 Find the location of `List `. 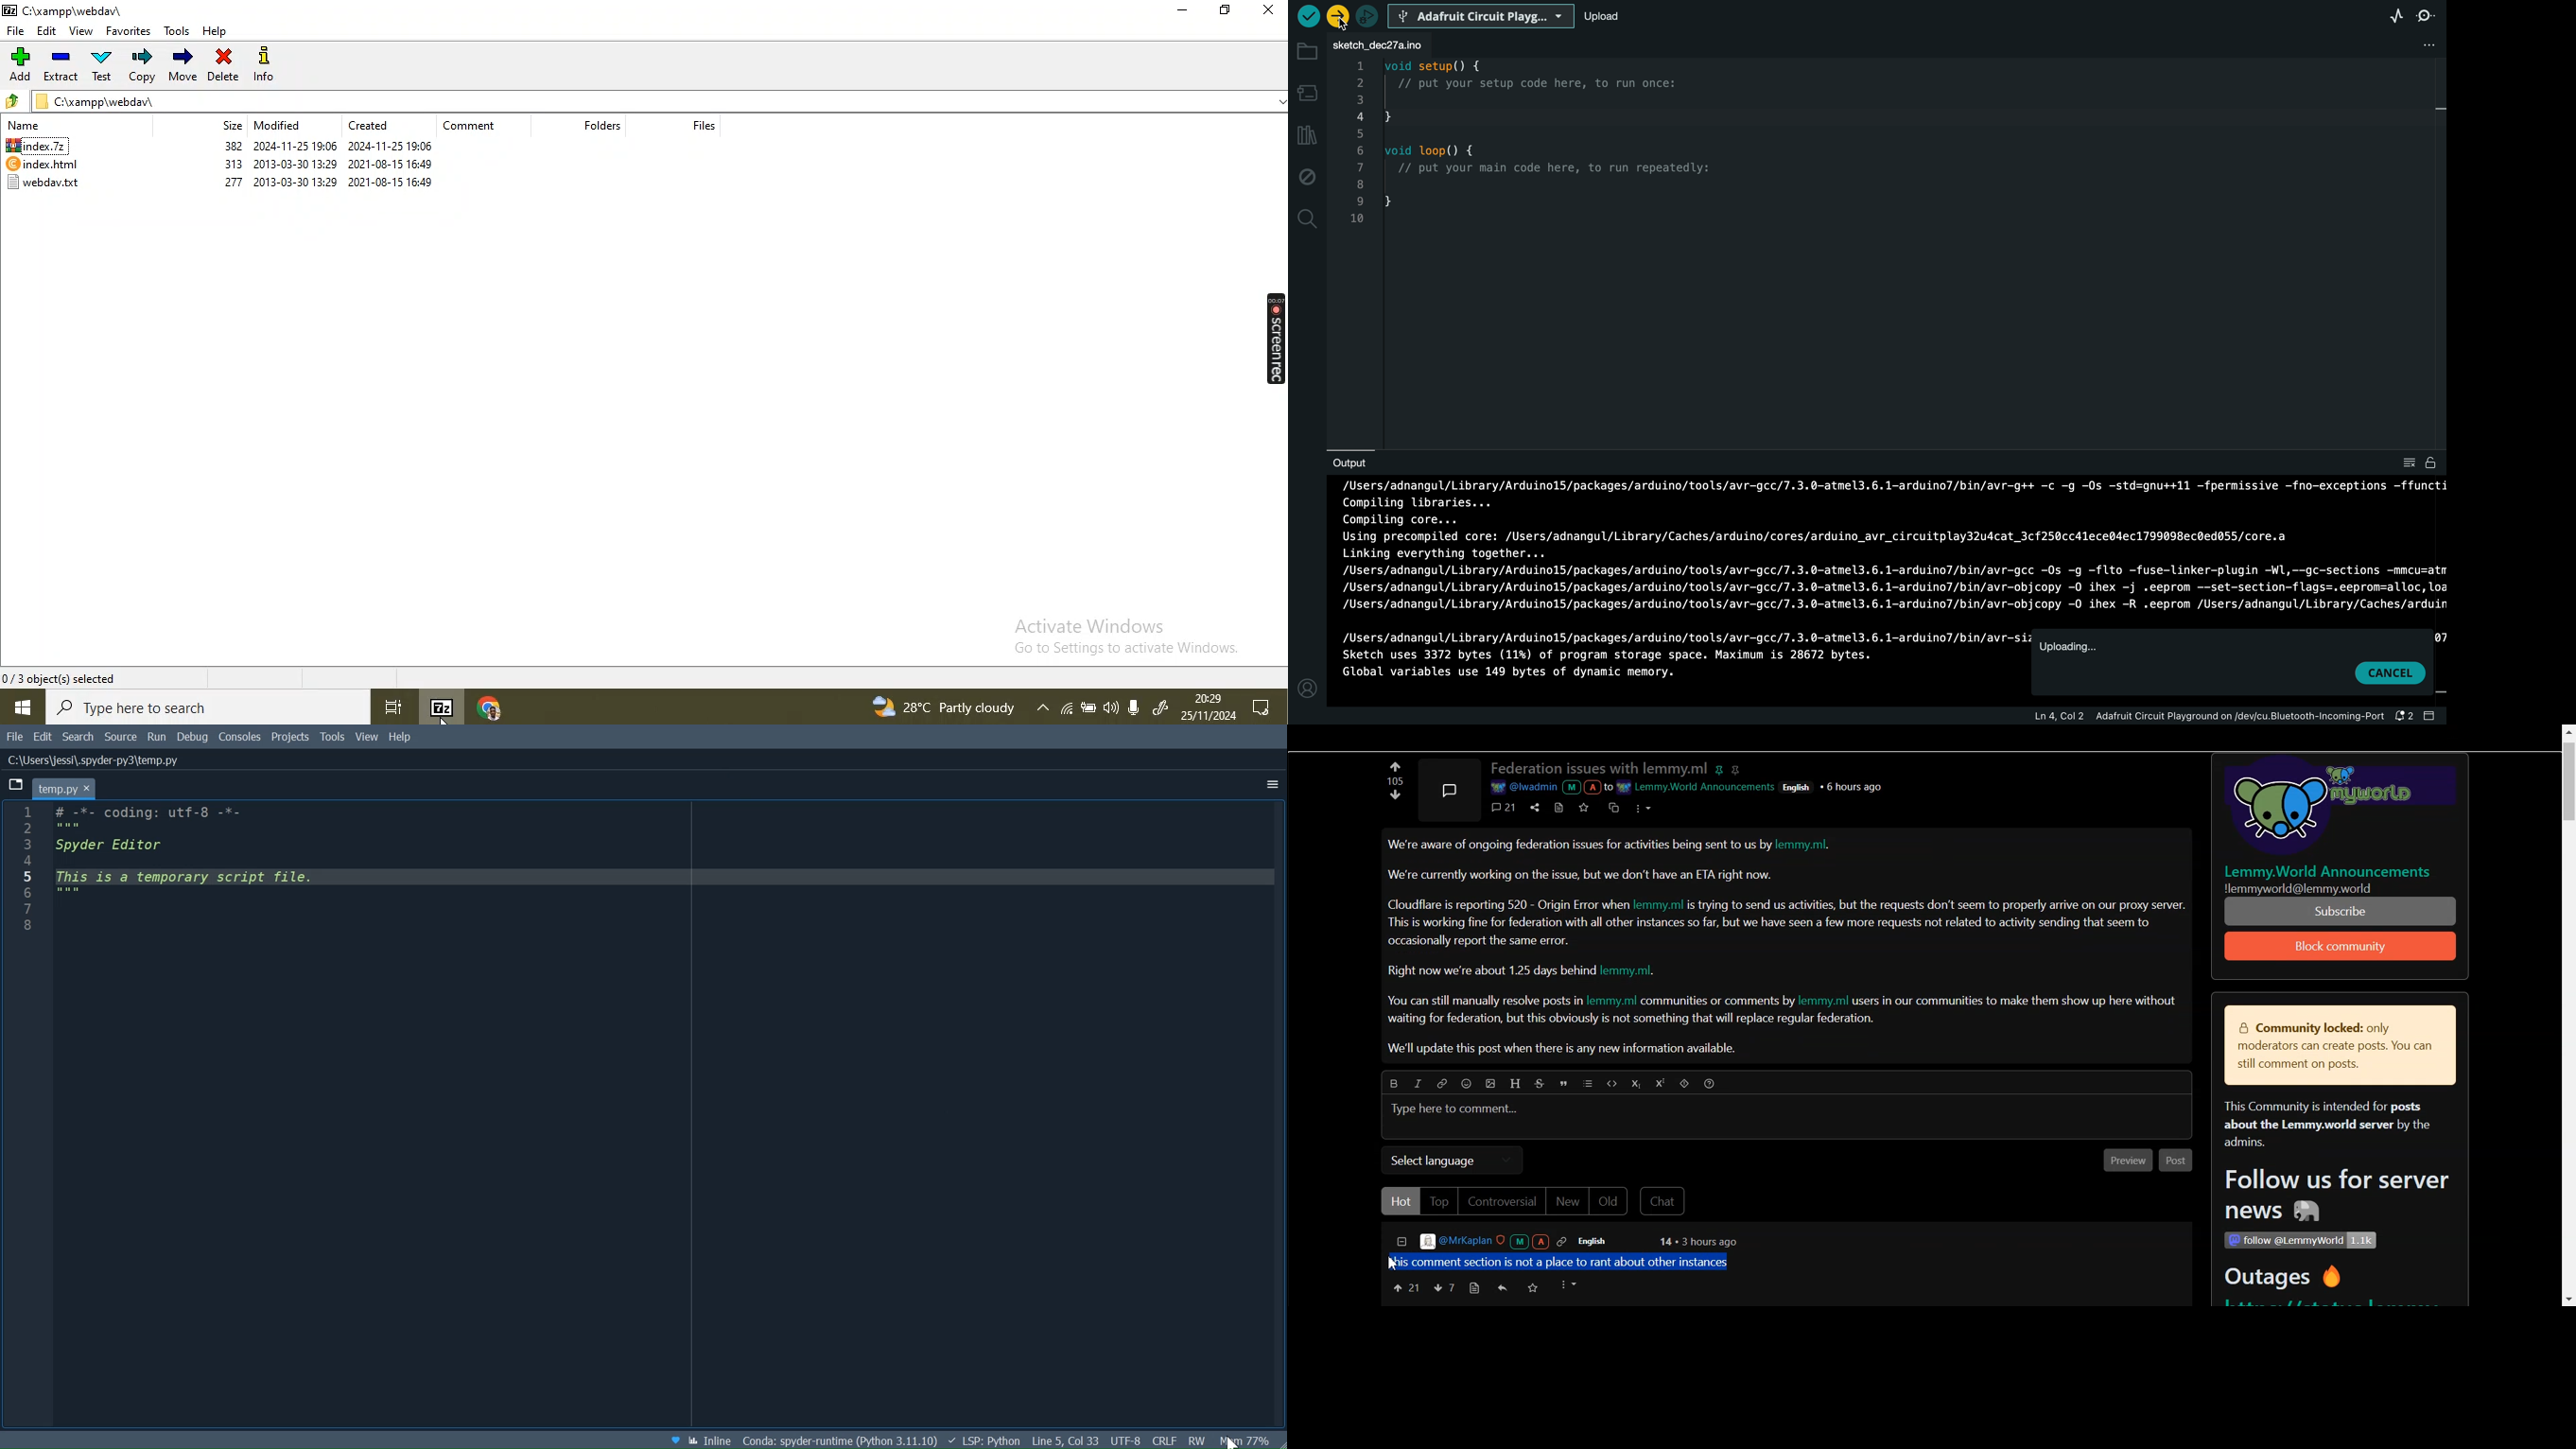

List  is located at coordinates (1589, 1085).